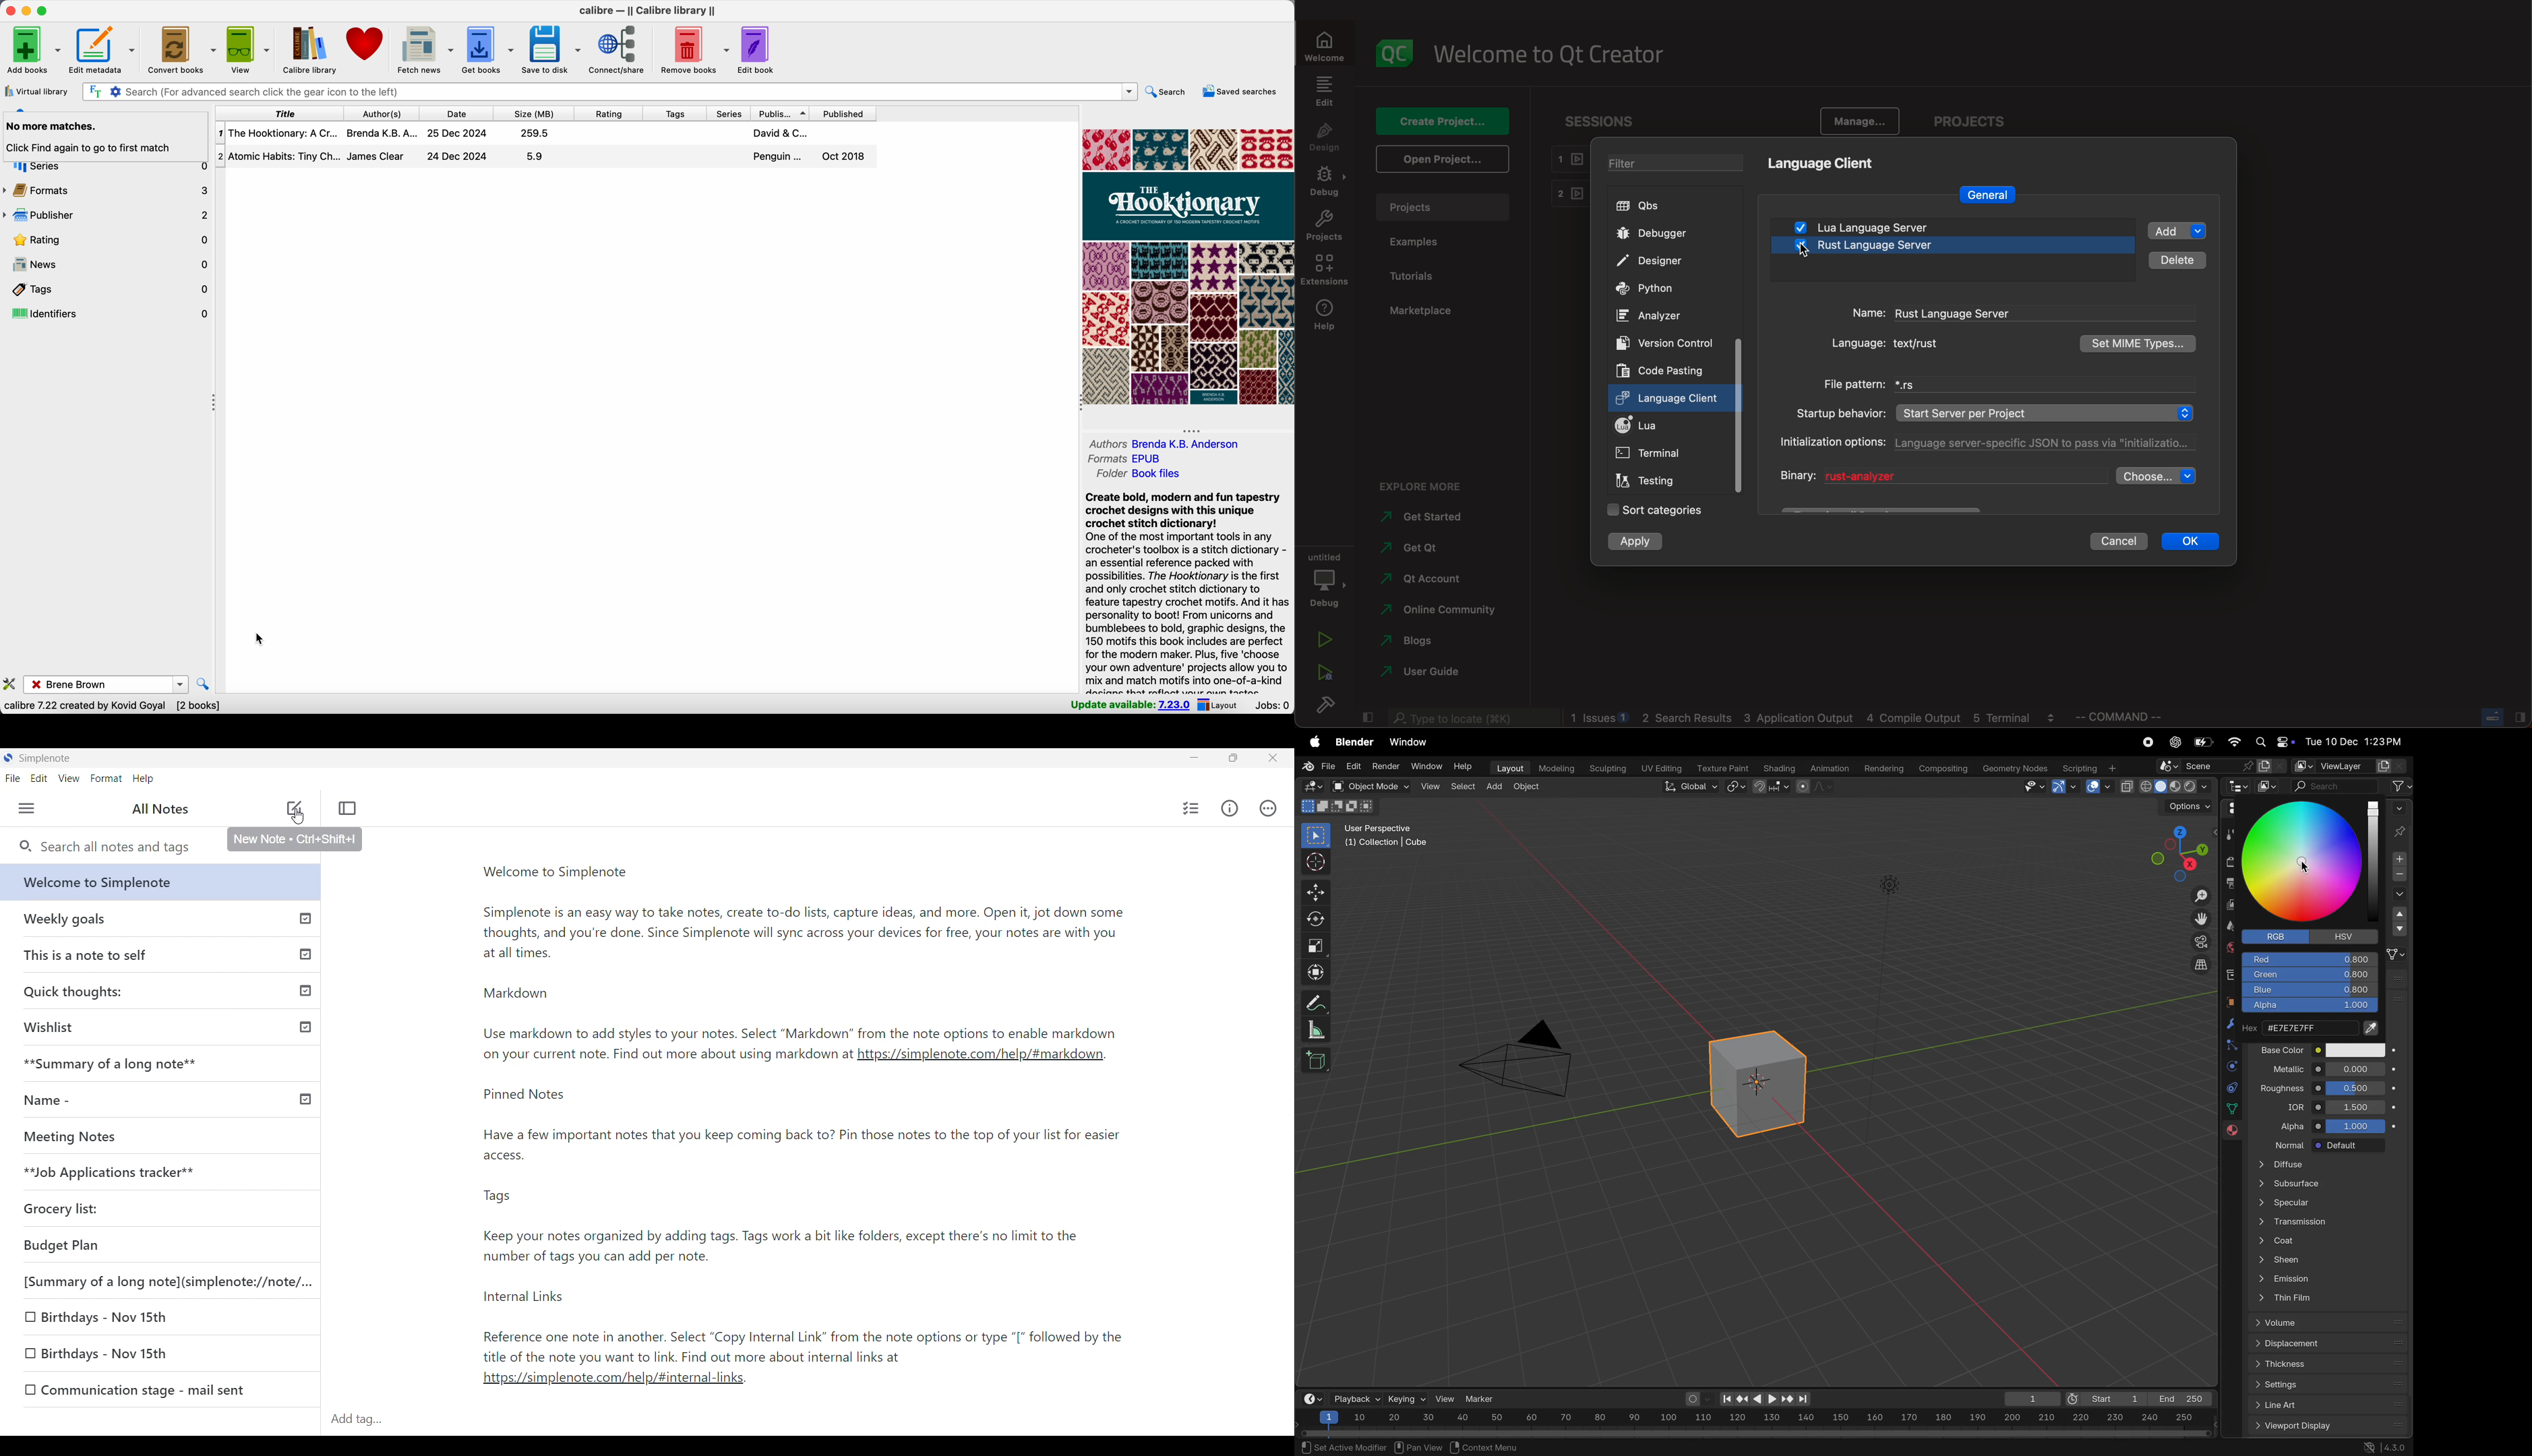 Image resolution: width=2548 pixels, height=1456 pixels. What do you see at coordinates (1436, 642) in the screenshot?
I see `blogs` at bounding box center [1436, 642].